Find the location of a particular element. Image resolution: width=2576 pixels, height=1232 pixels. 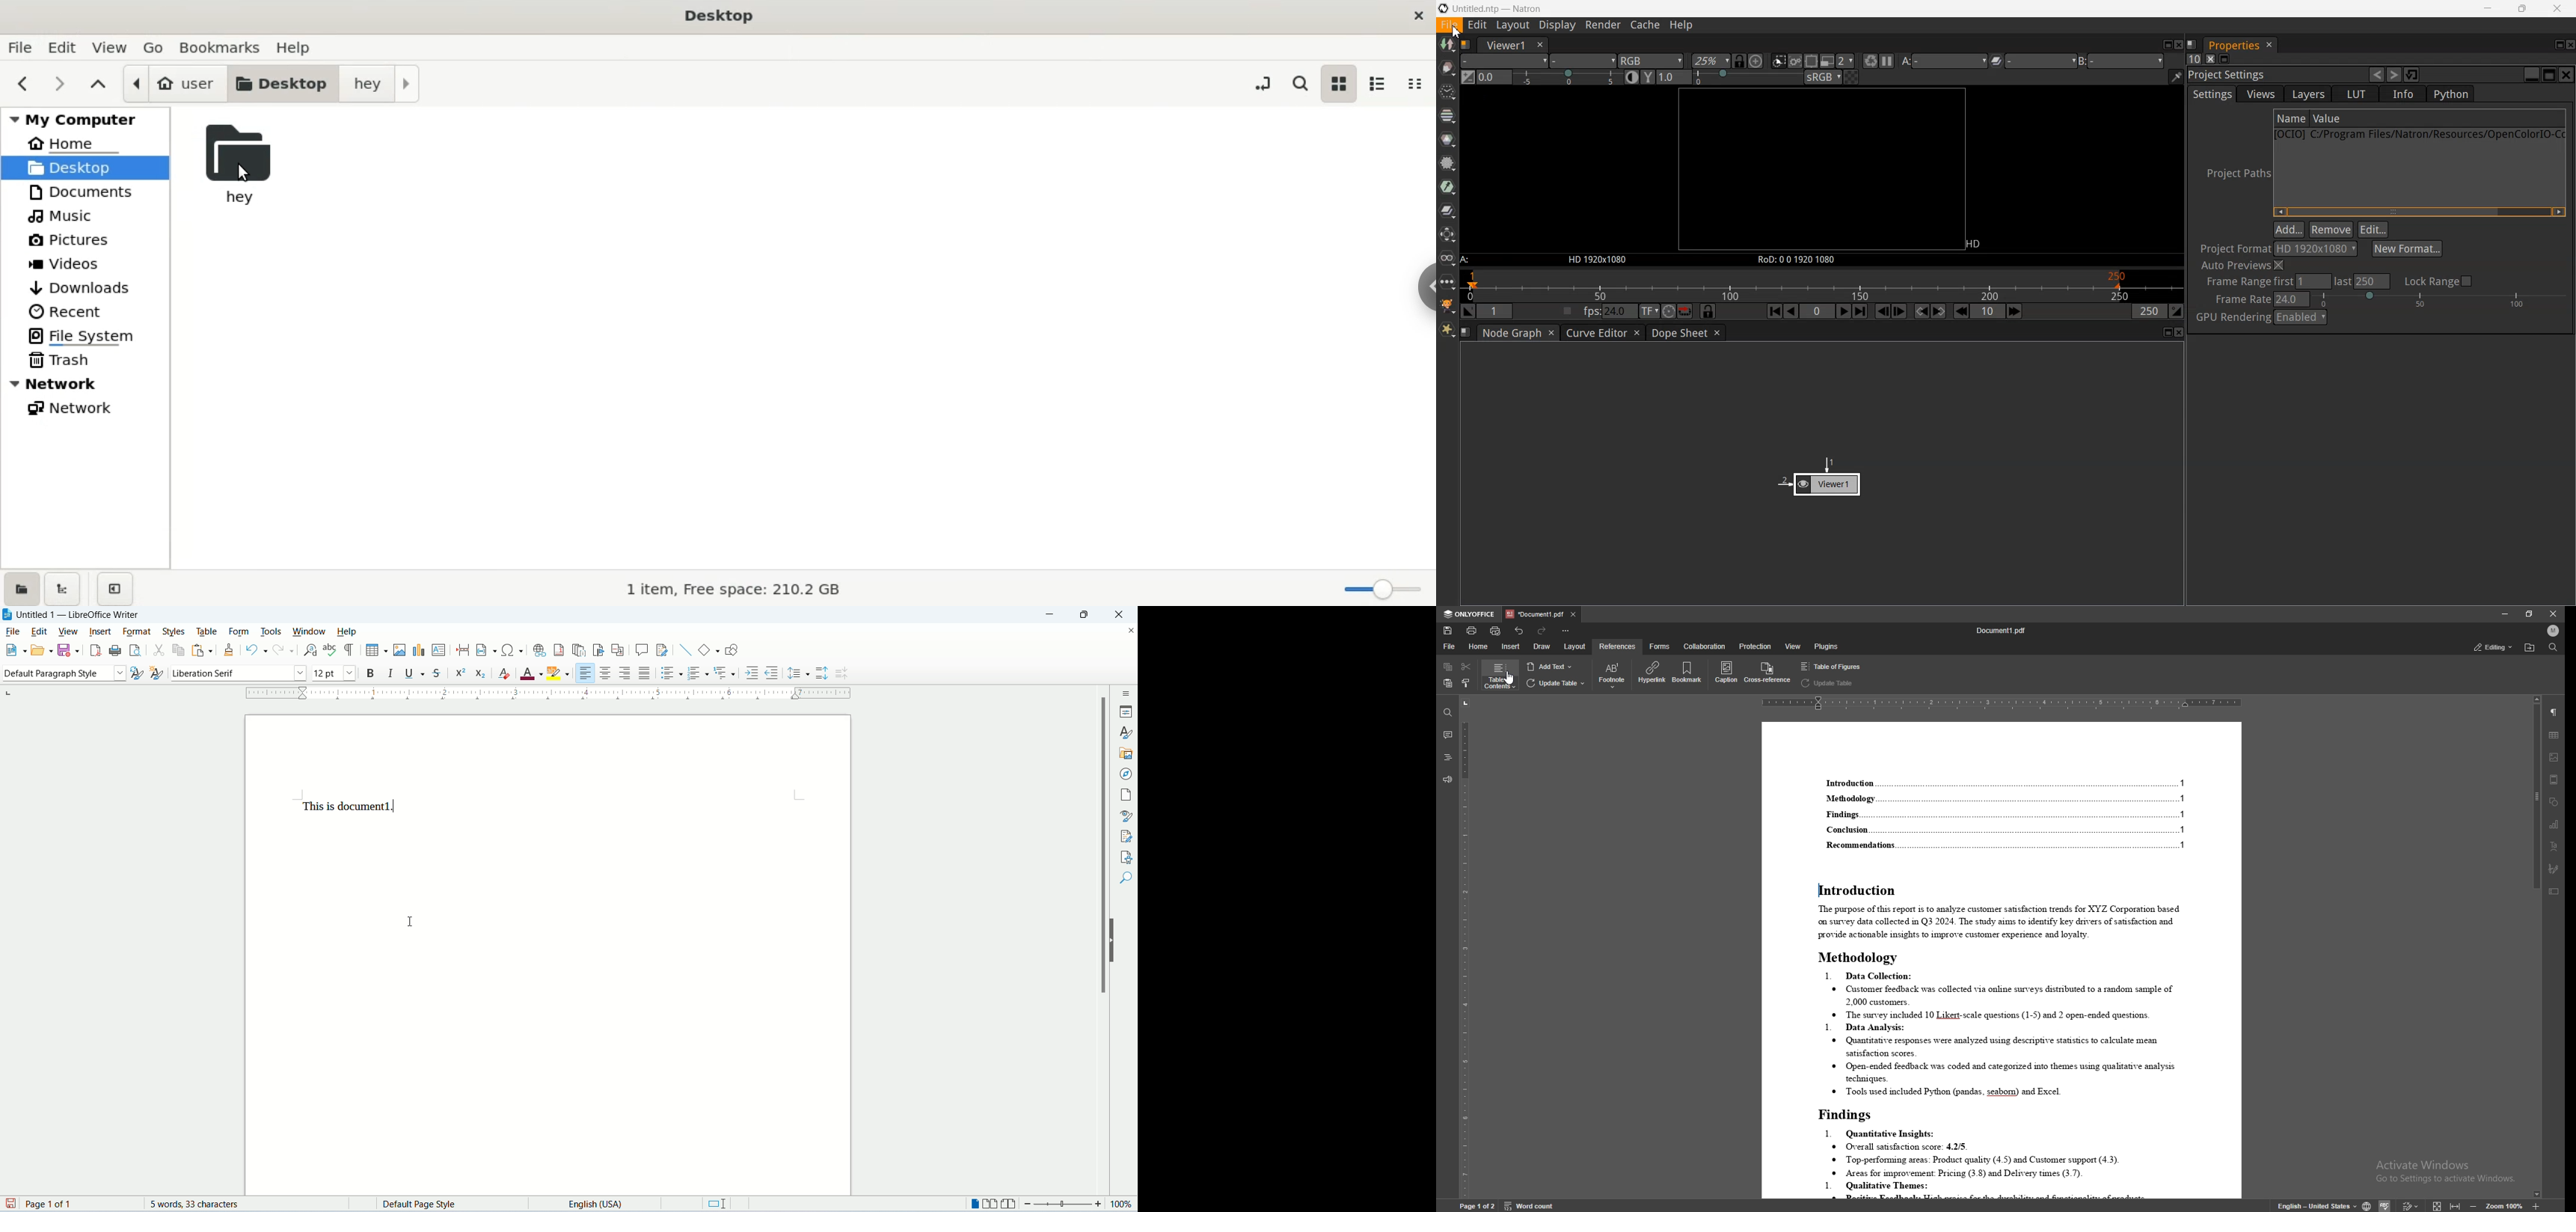

untitled 1 - libreoffice writter is located at coordinates (81, 615).